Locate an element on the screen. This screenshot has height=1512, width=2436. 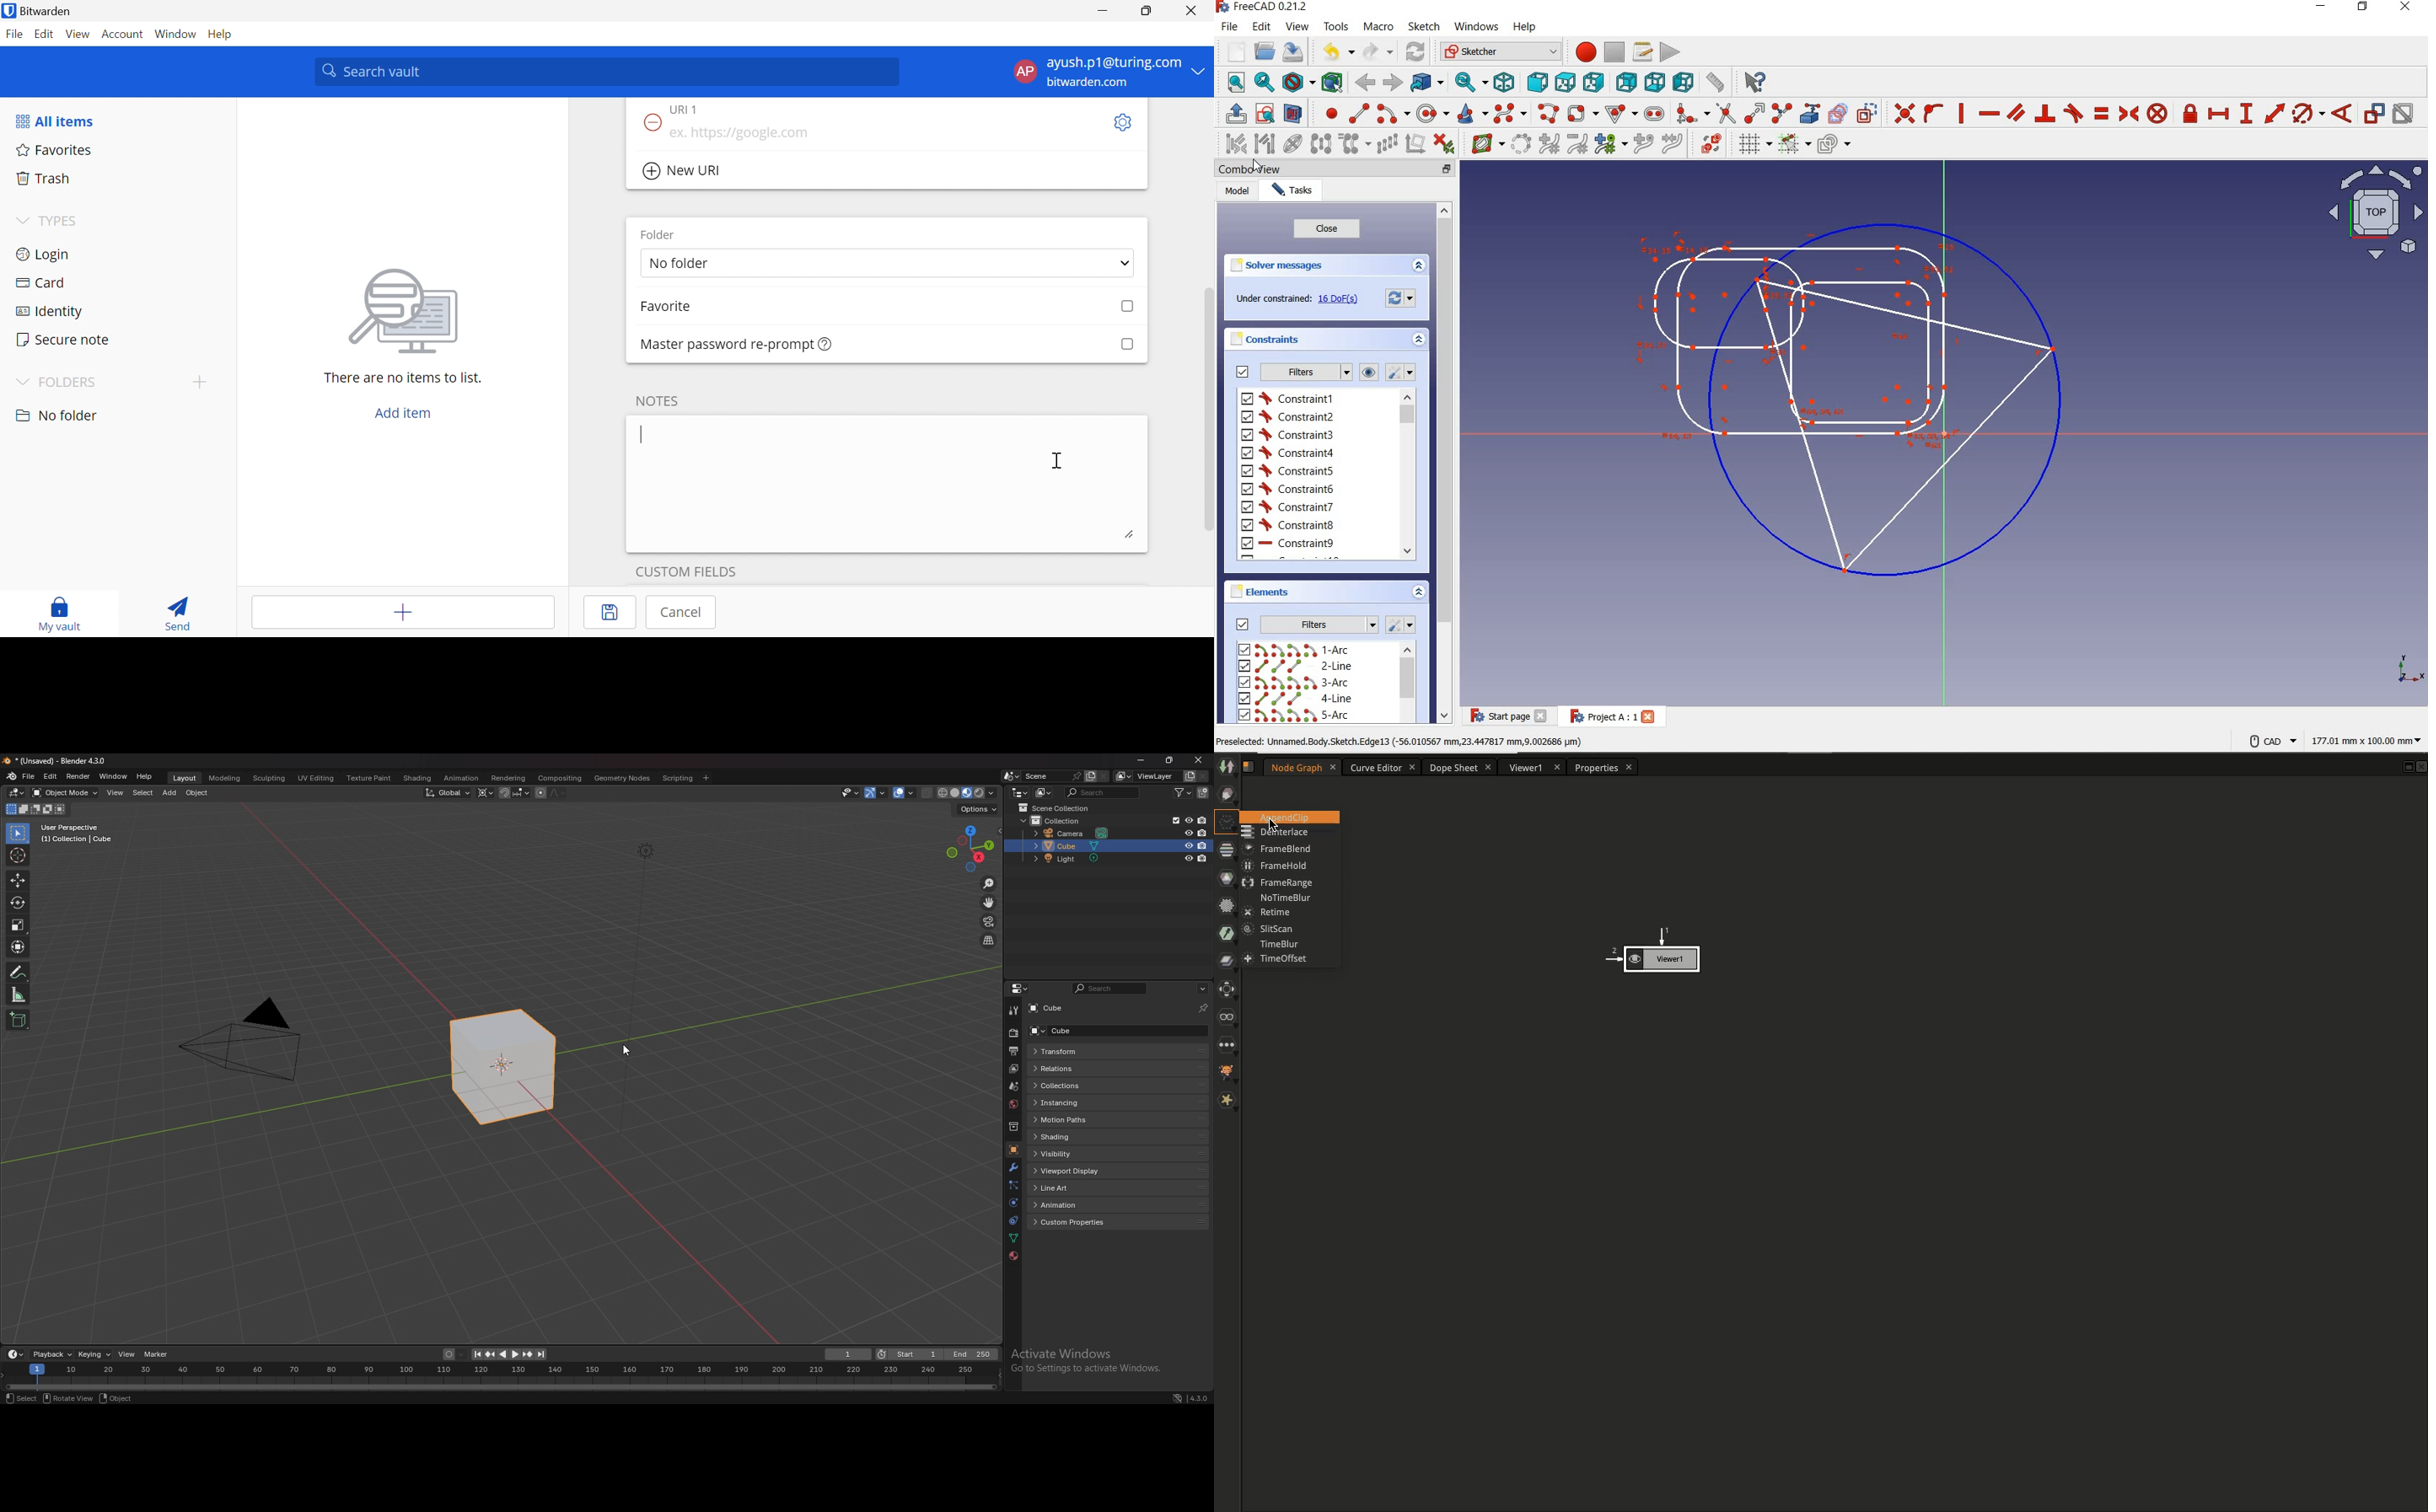
reload is located at coordinates (1414, 52).